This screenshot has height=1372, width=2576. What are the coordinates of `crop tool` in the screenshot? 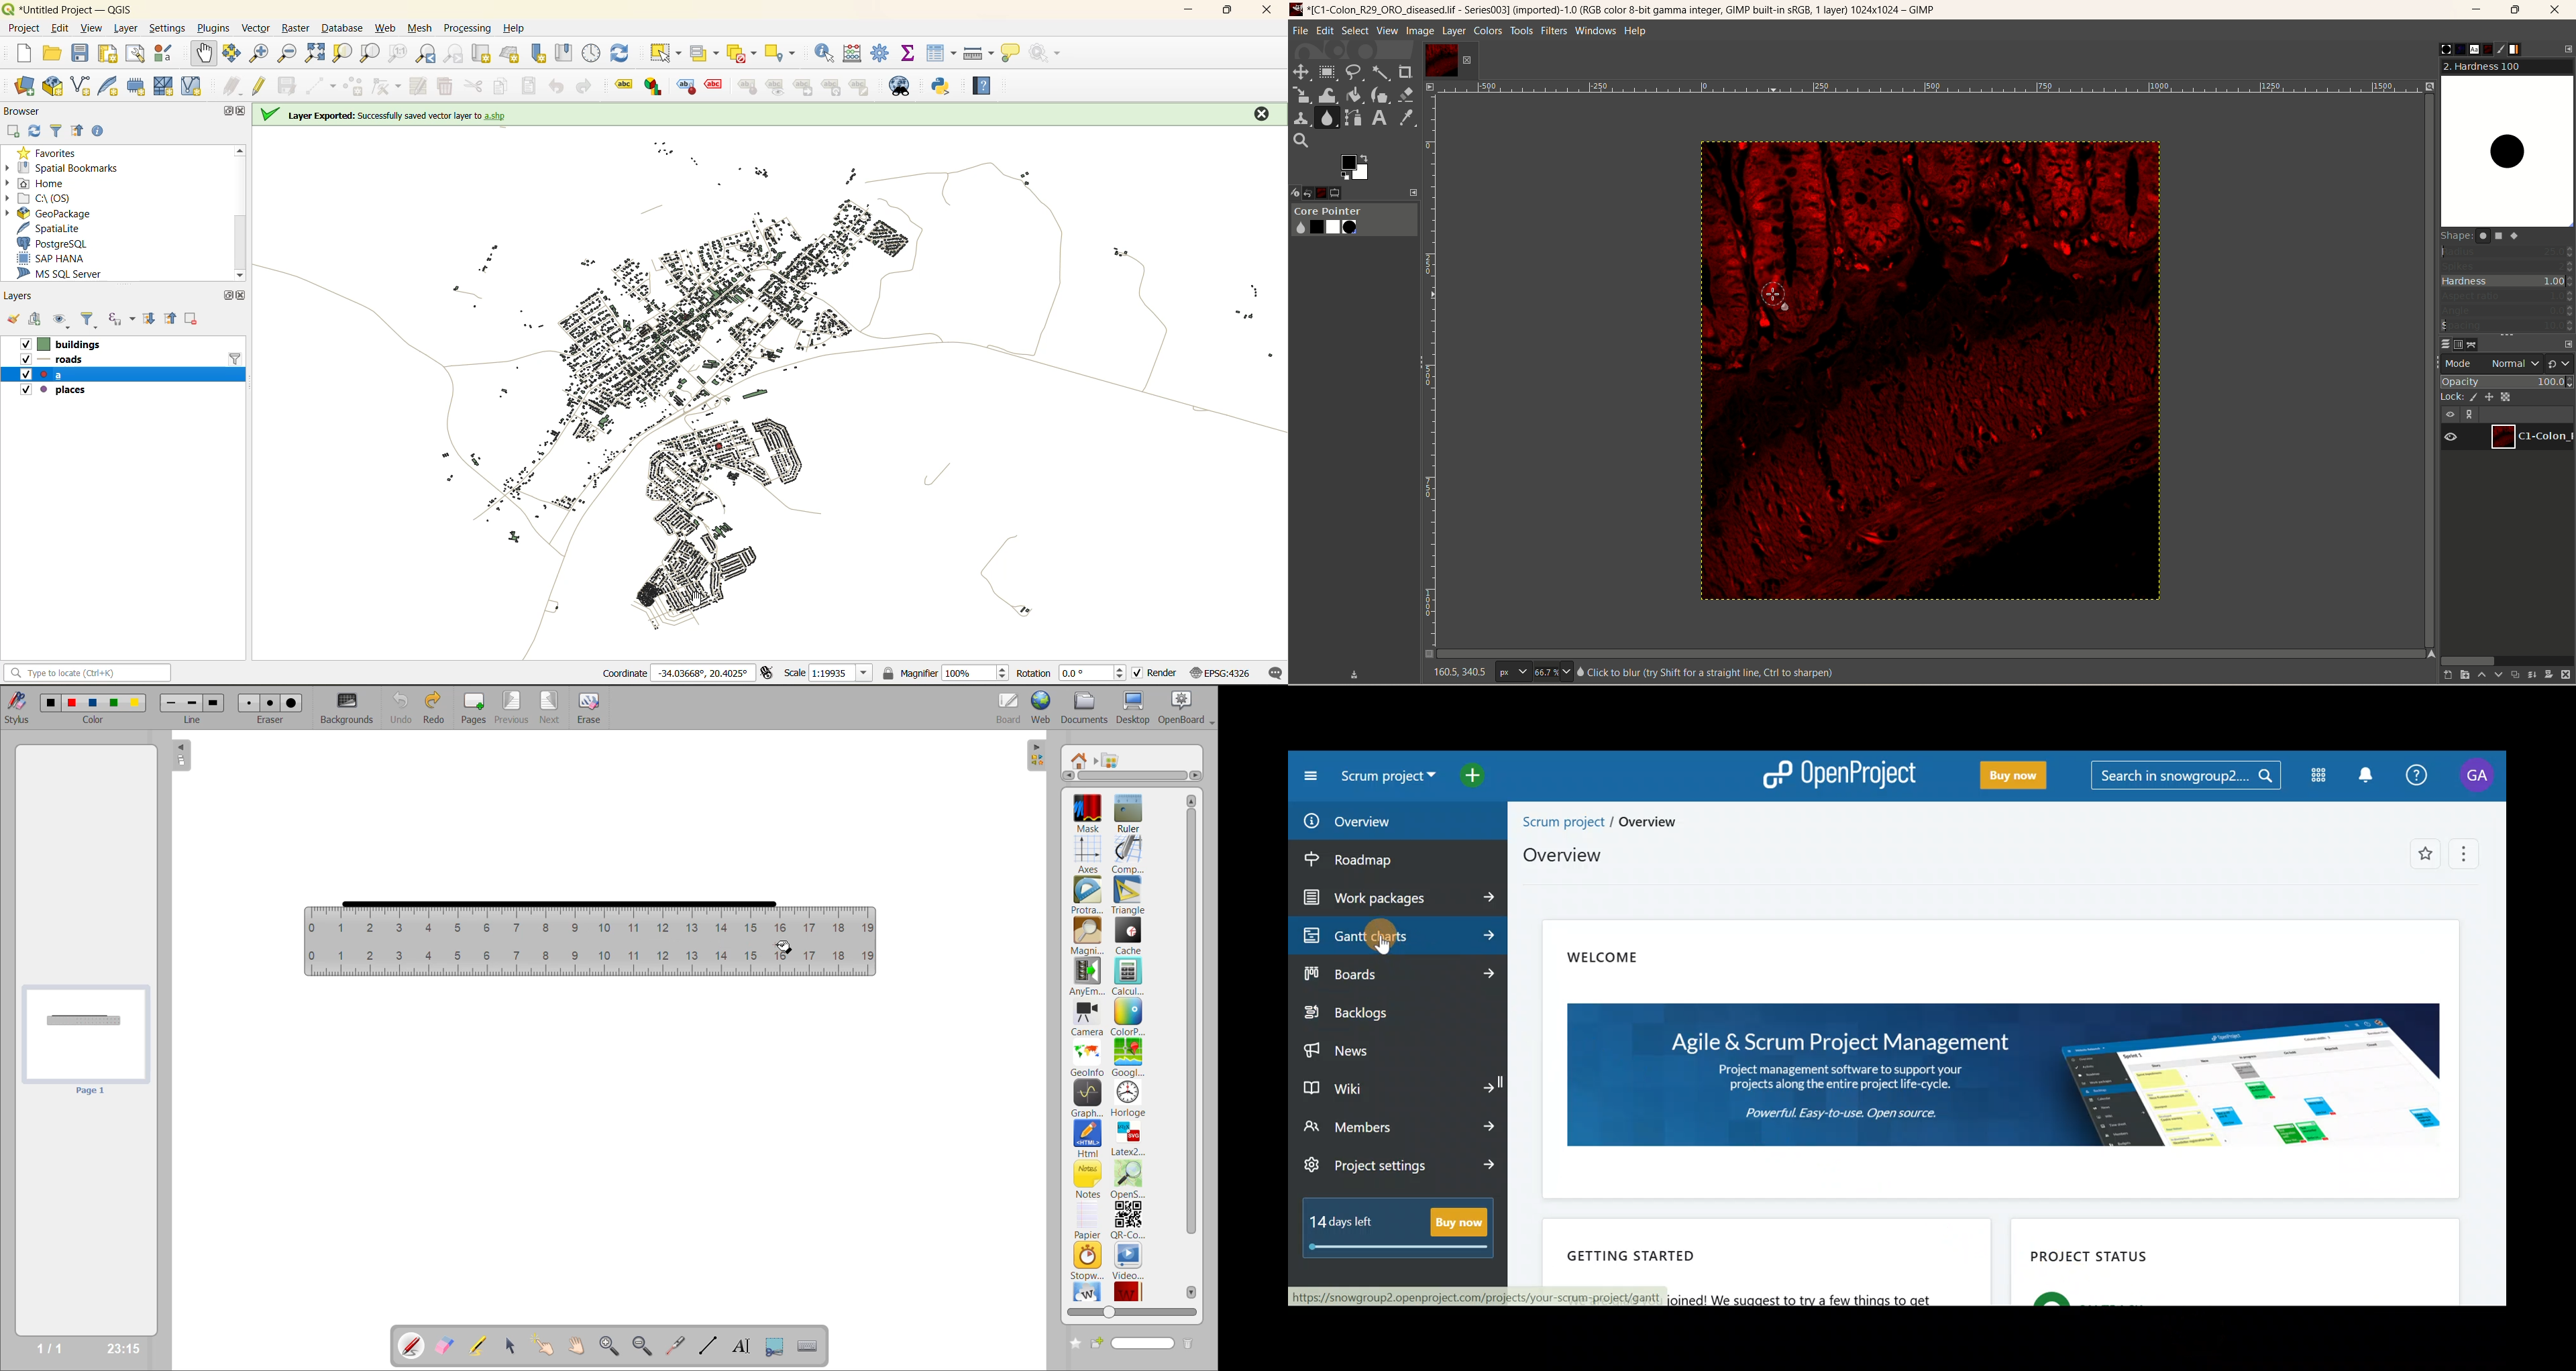 It's located at (1406, 72).